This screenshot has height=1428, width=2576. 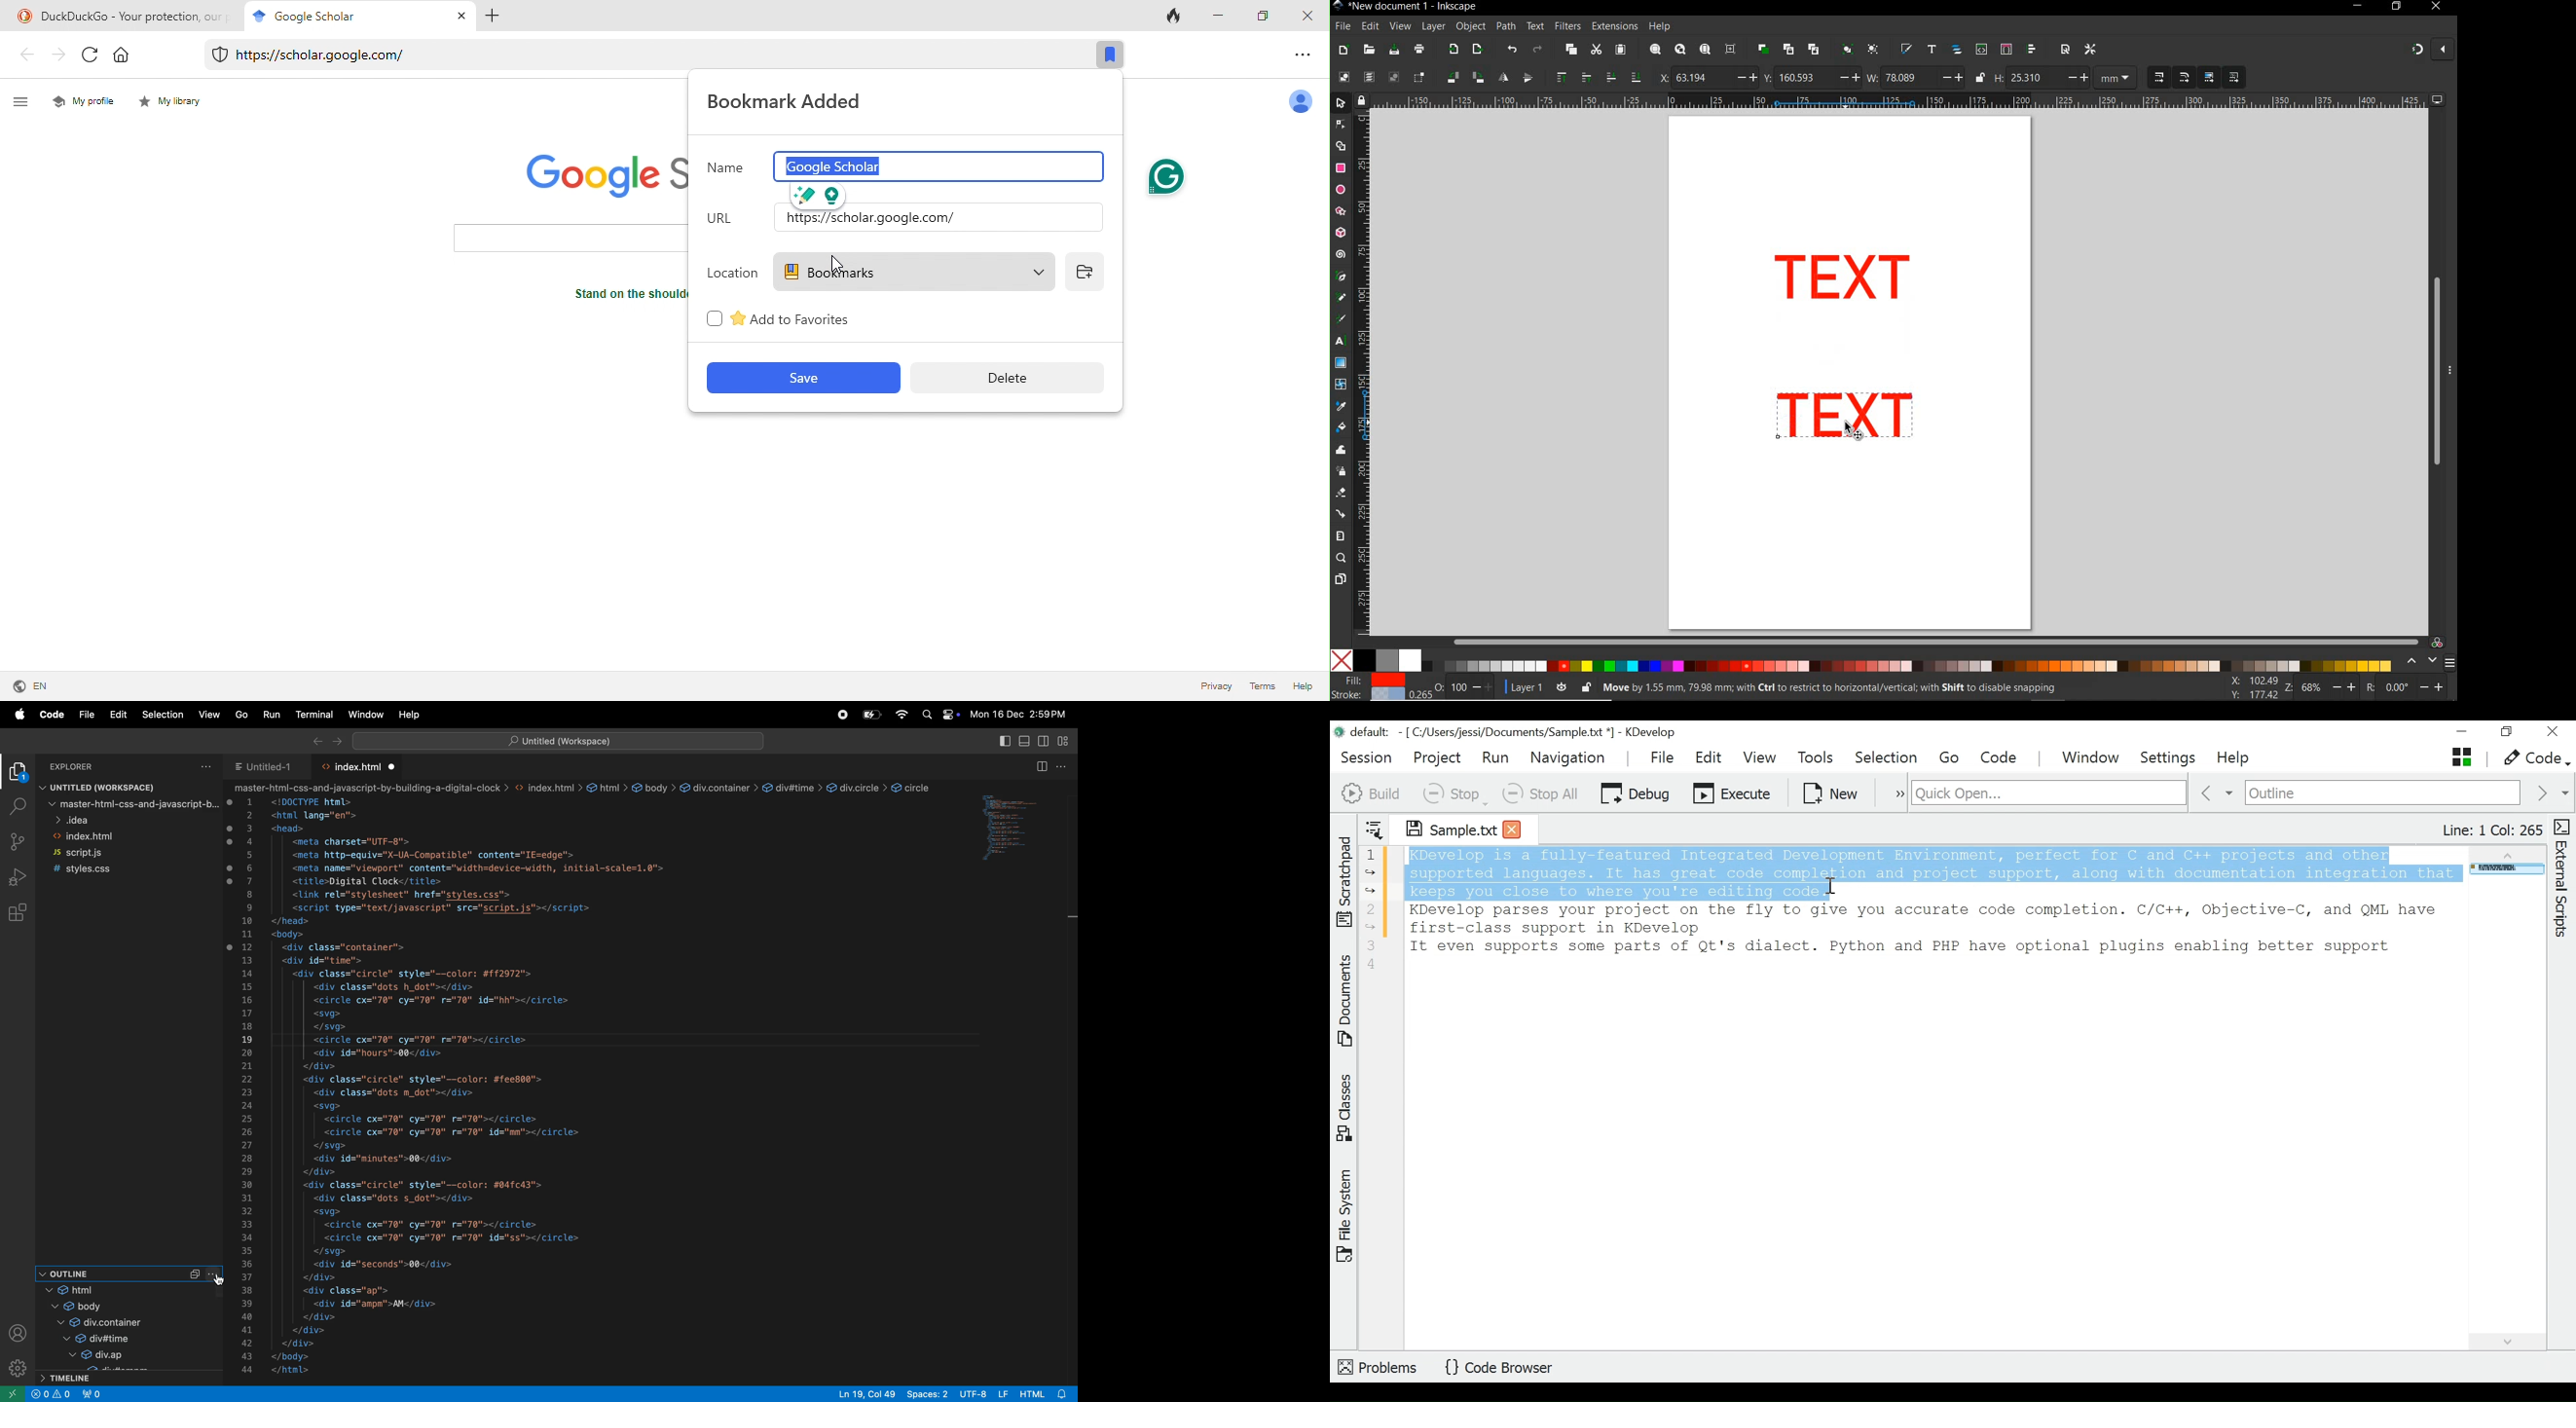 I want to click on spiral tool, so click(x=1341, y=256).